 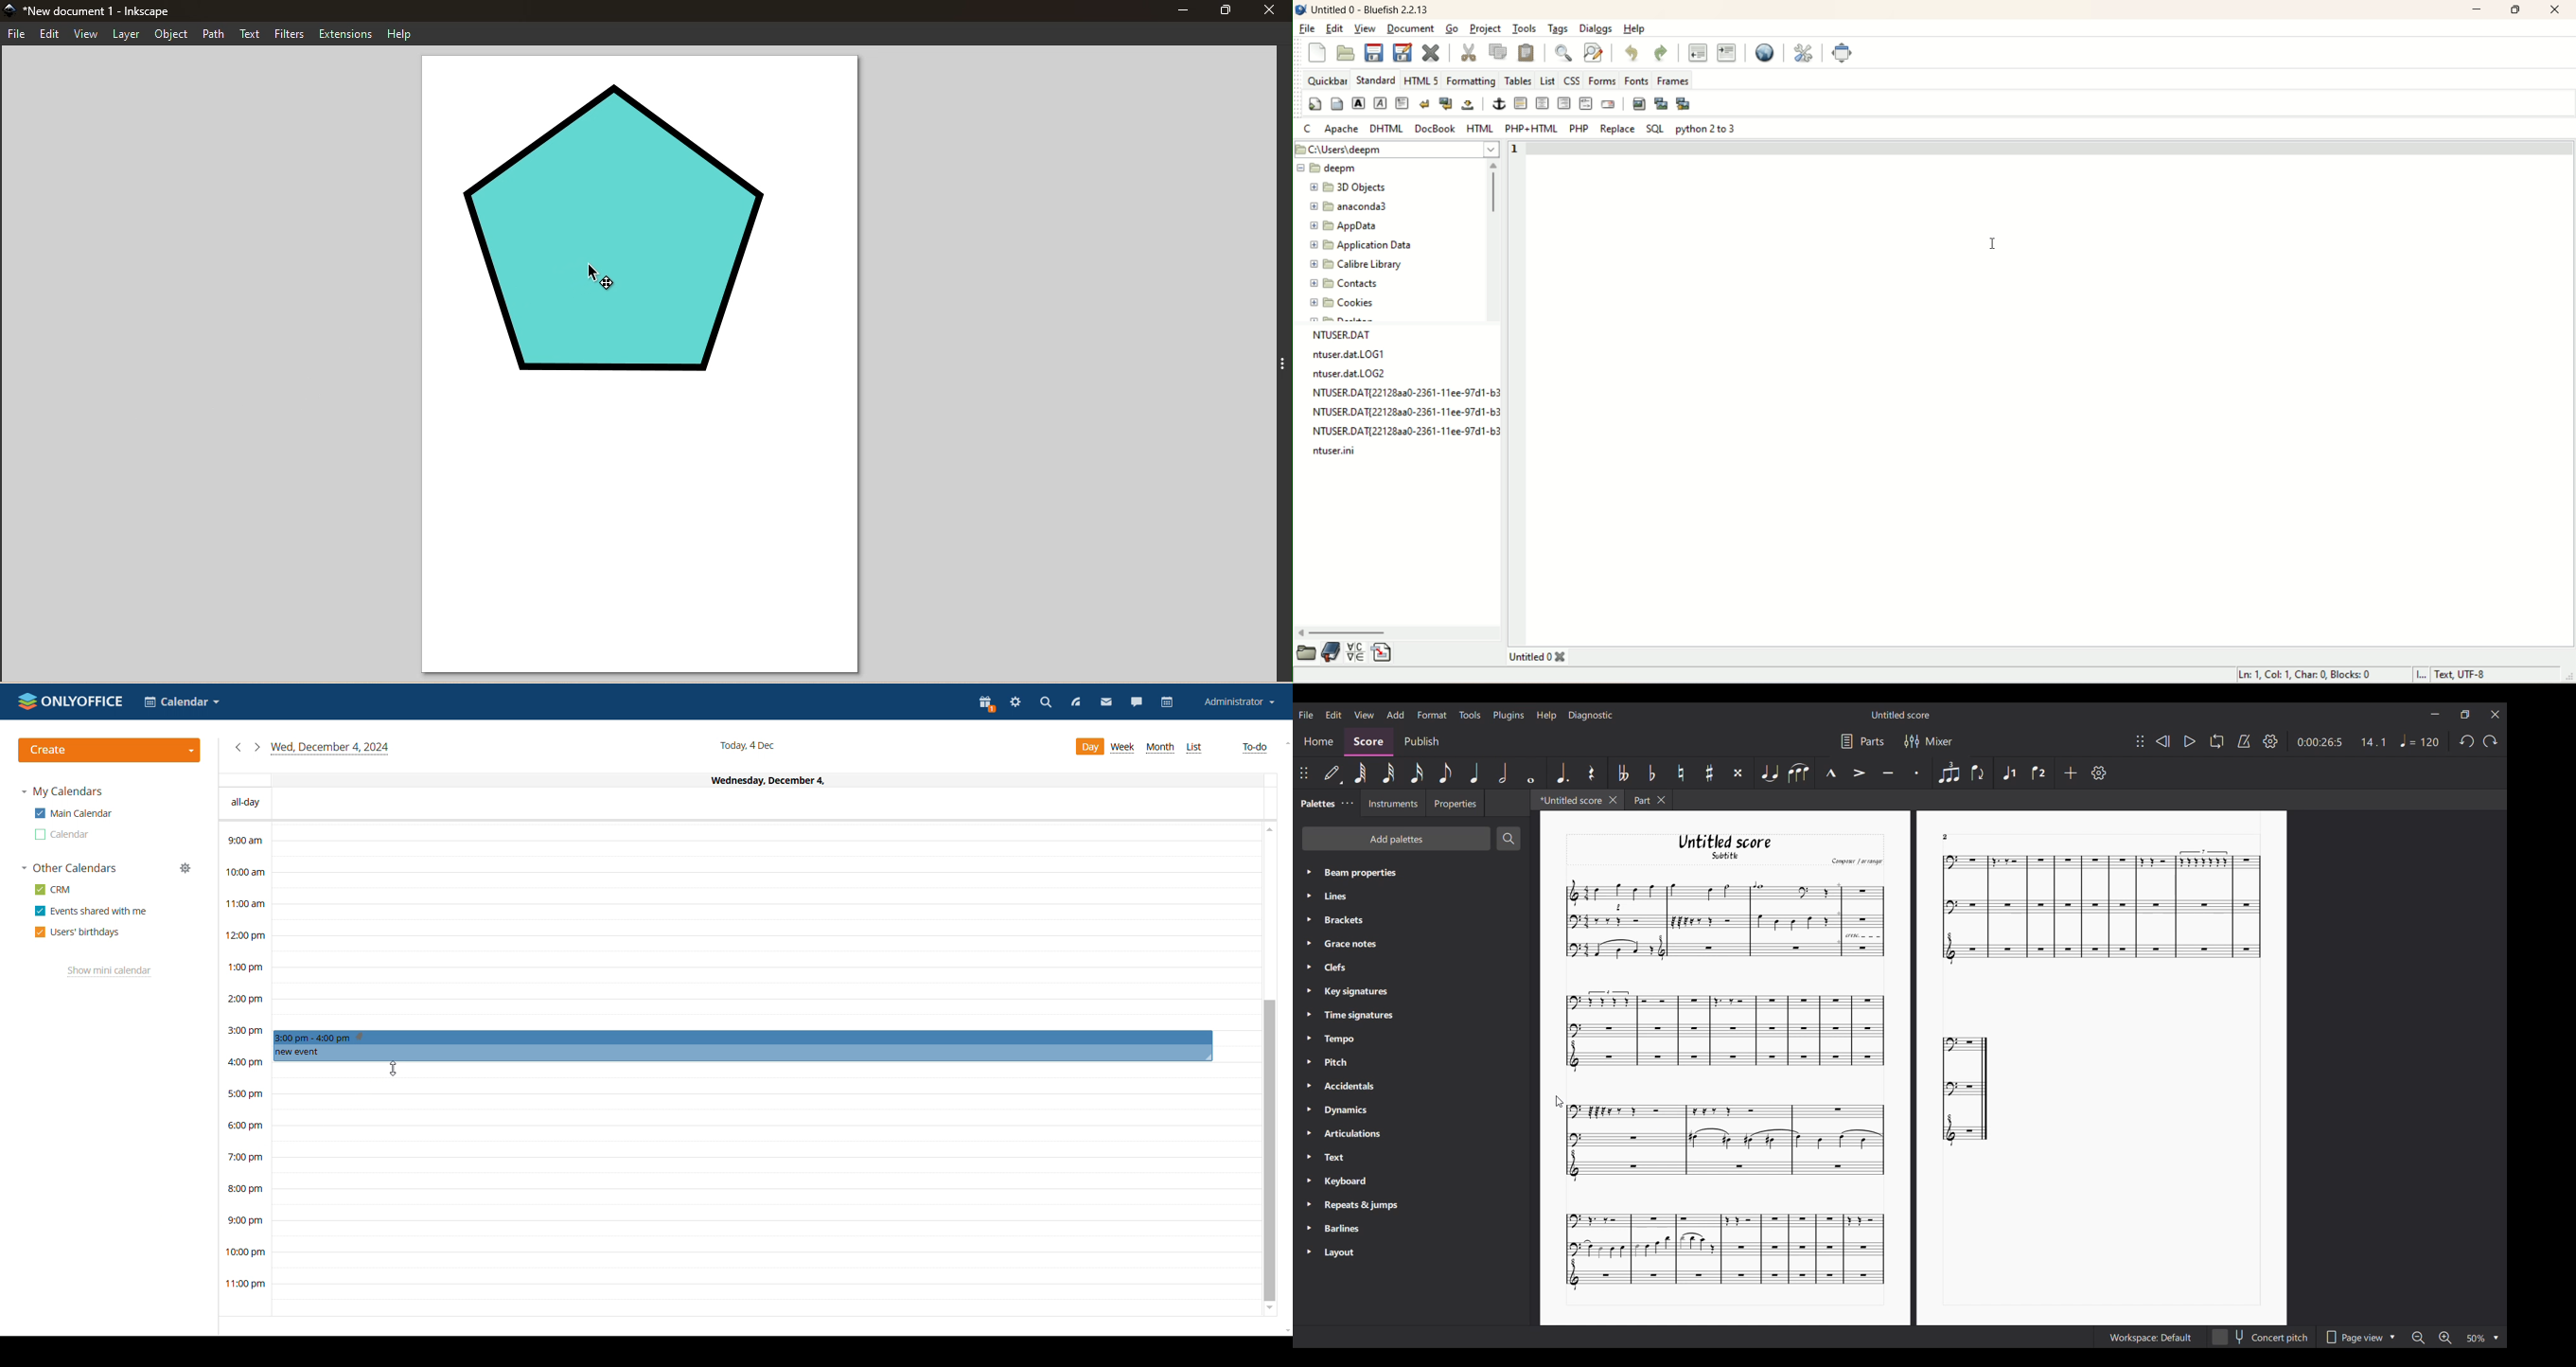 I want to click on deepm, so click(x=1330, y=169).